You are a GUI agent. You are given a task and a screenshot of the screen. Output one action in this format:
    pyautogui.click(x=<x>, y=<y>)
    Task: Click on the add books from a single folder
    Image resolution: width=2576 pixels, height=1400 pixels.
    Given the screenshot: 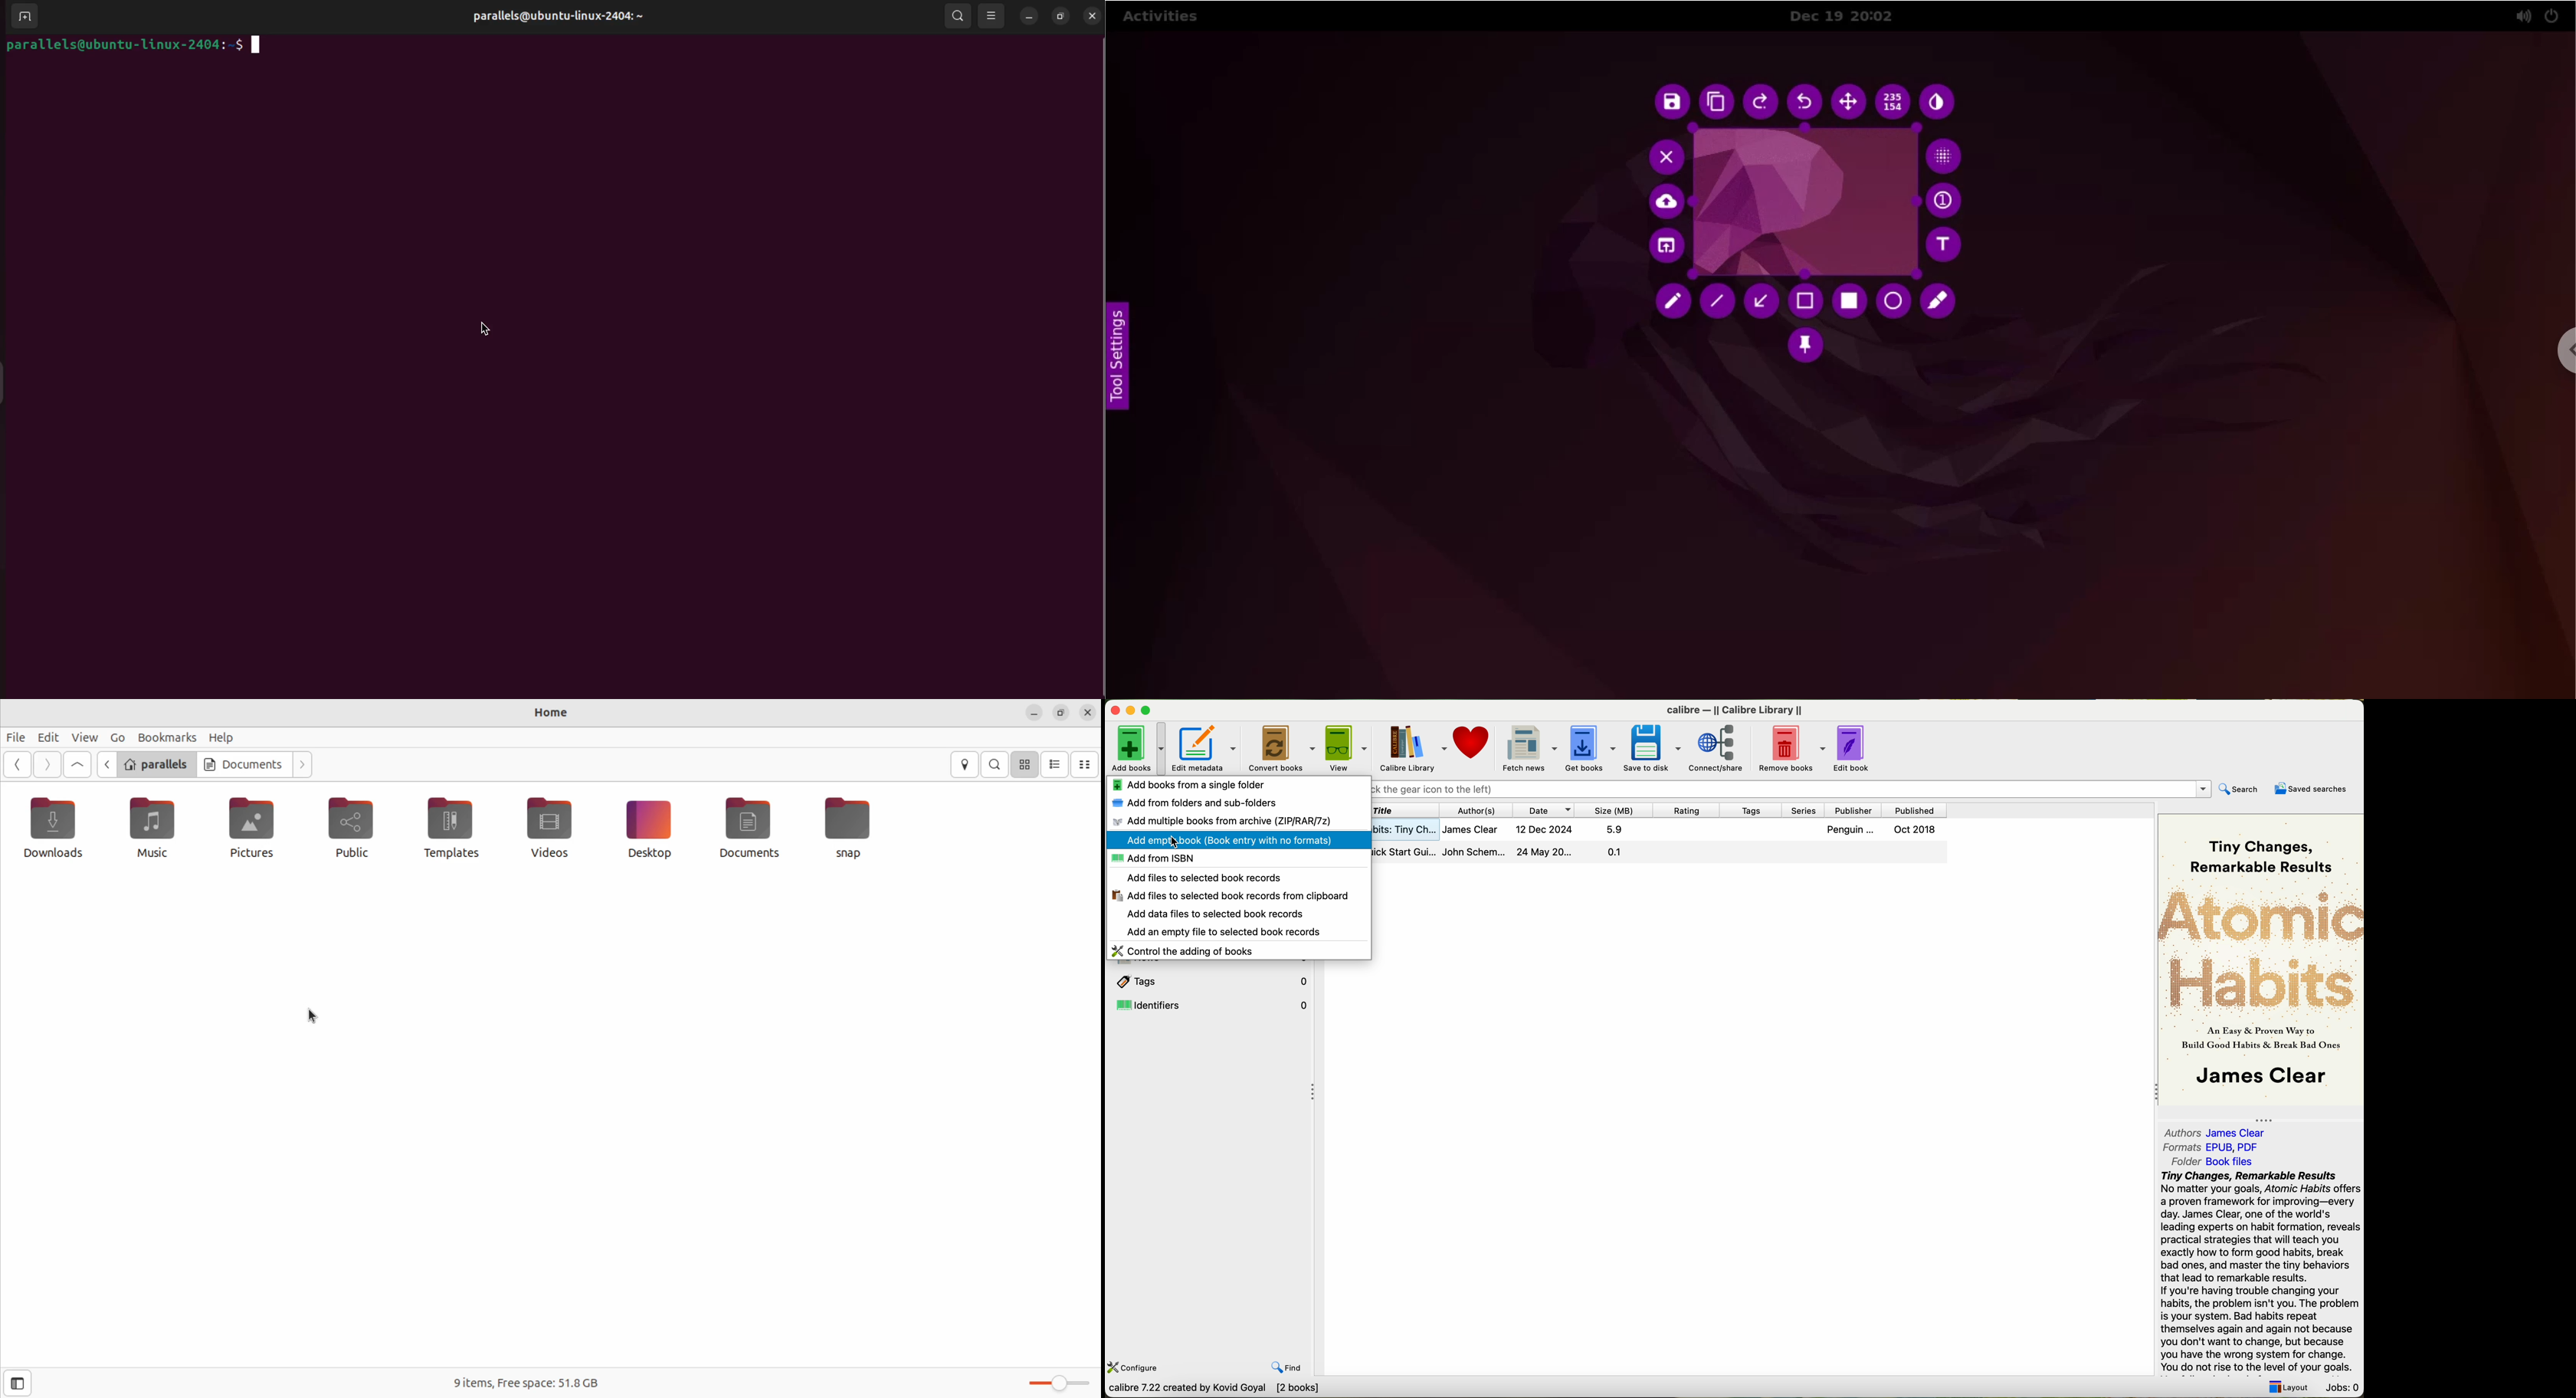 What is the action you would take?
    pyautogui.click(x=1188, y=784)
    